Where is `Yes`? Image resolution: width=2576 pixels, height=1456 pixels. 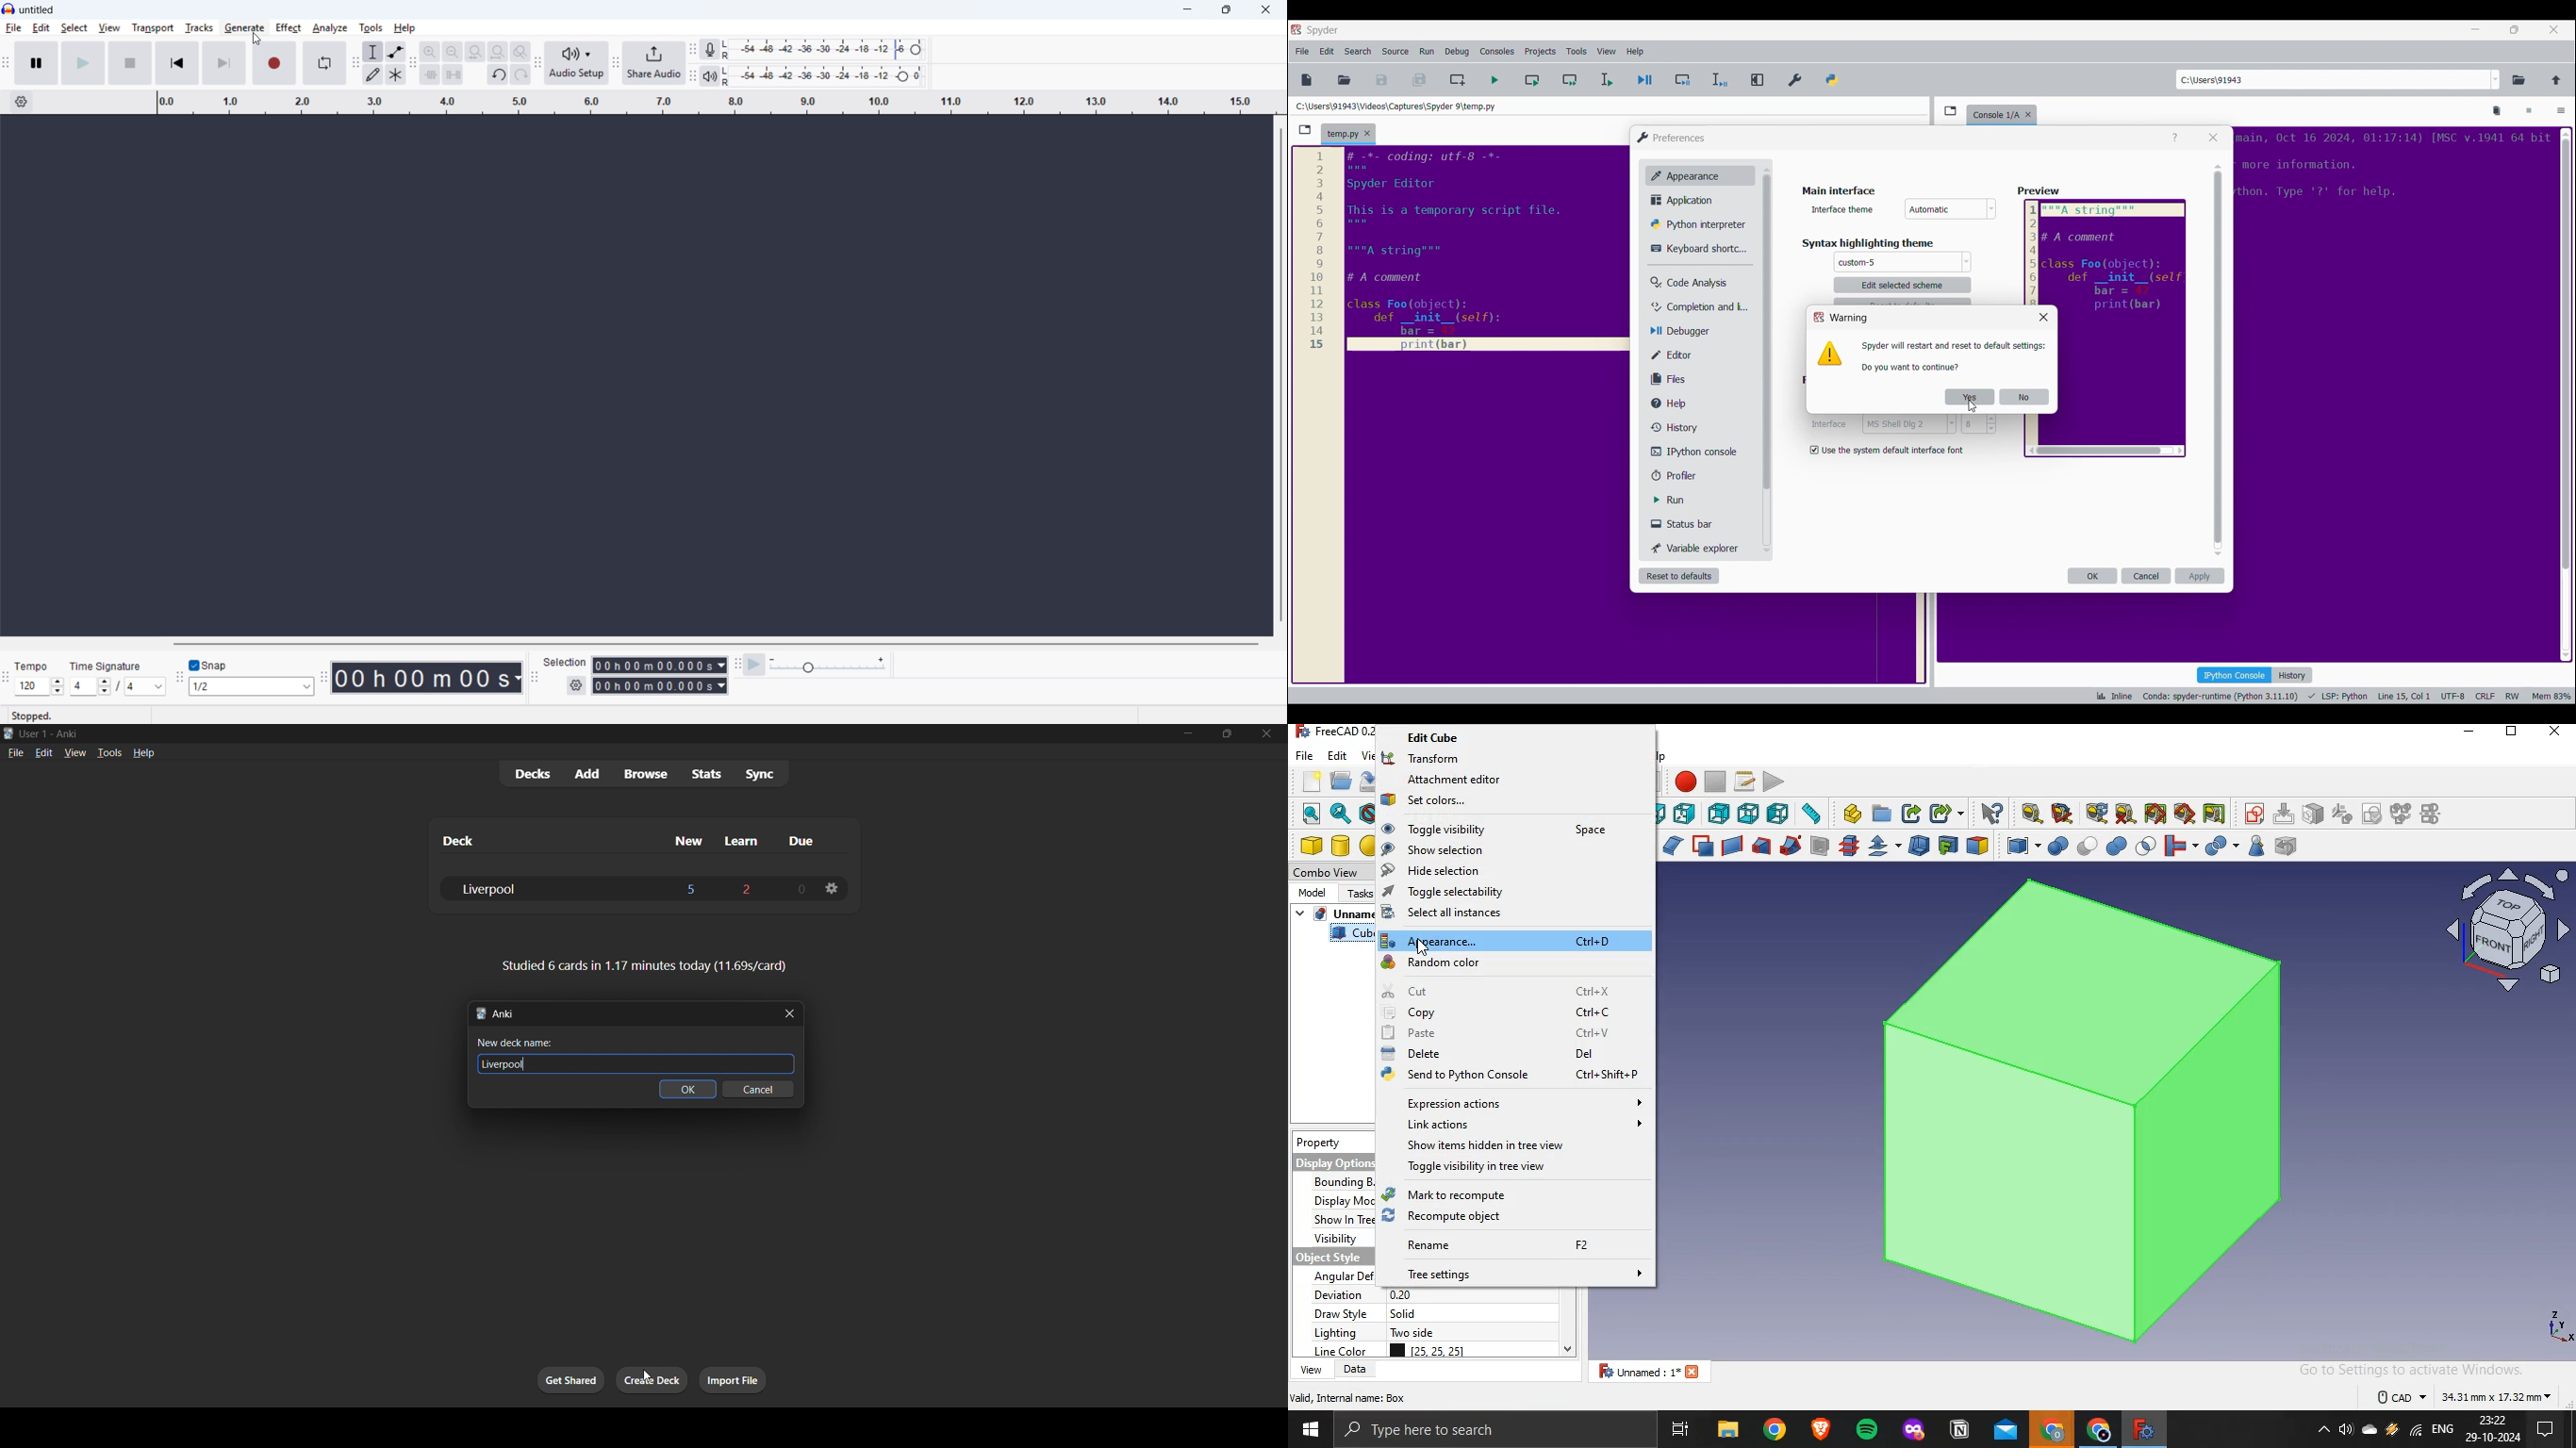
Yes is located at coordinates (1969, 397).